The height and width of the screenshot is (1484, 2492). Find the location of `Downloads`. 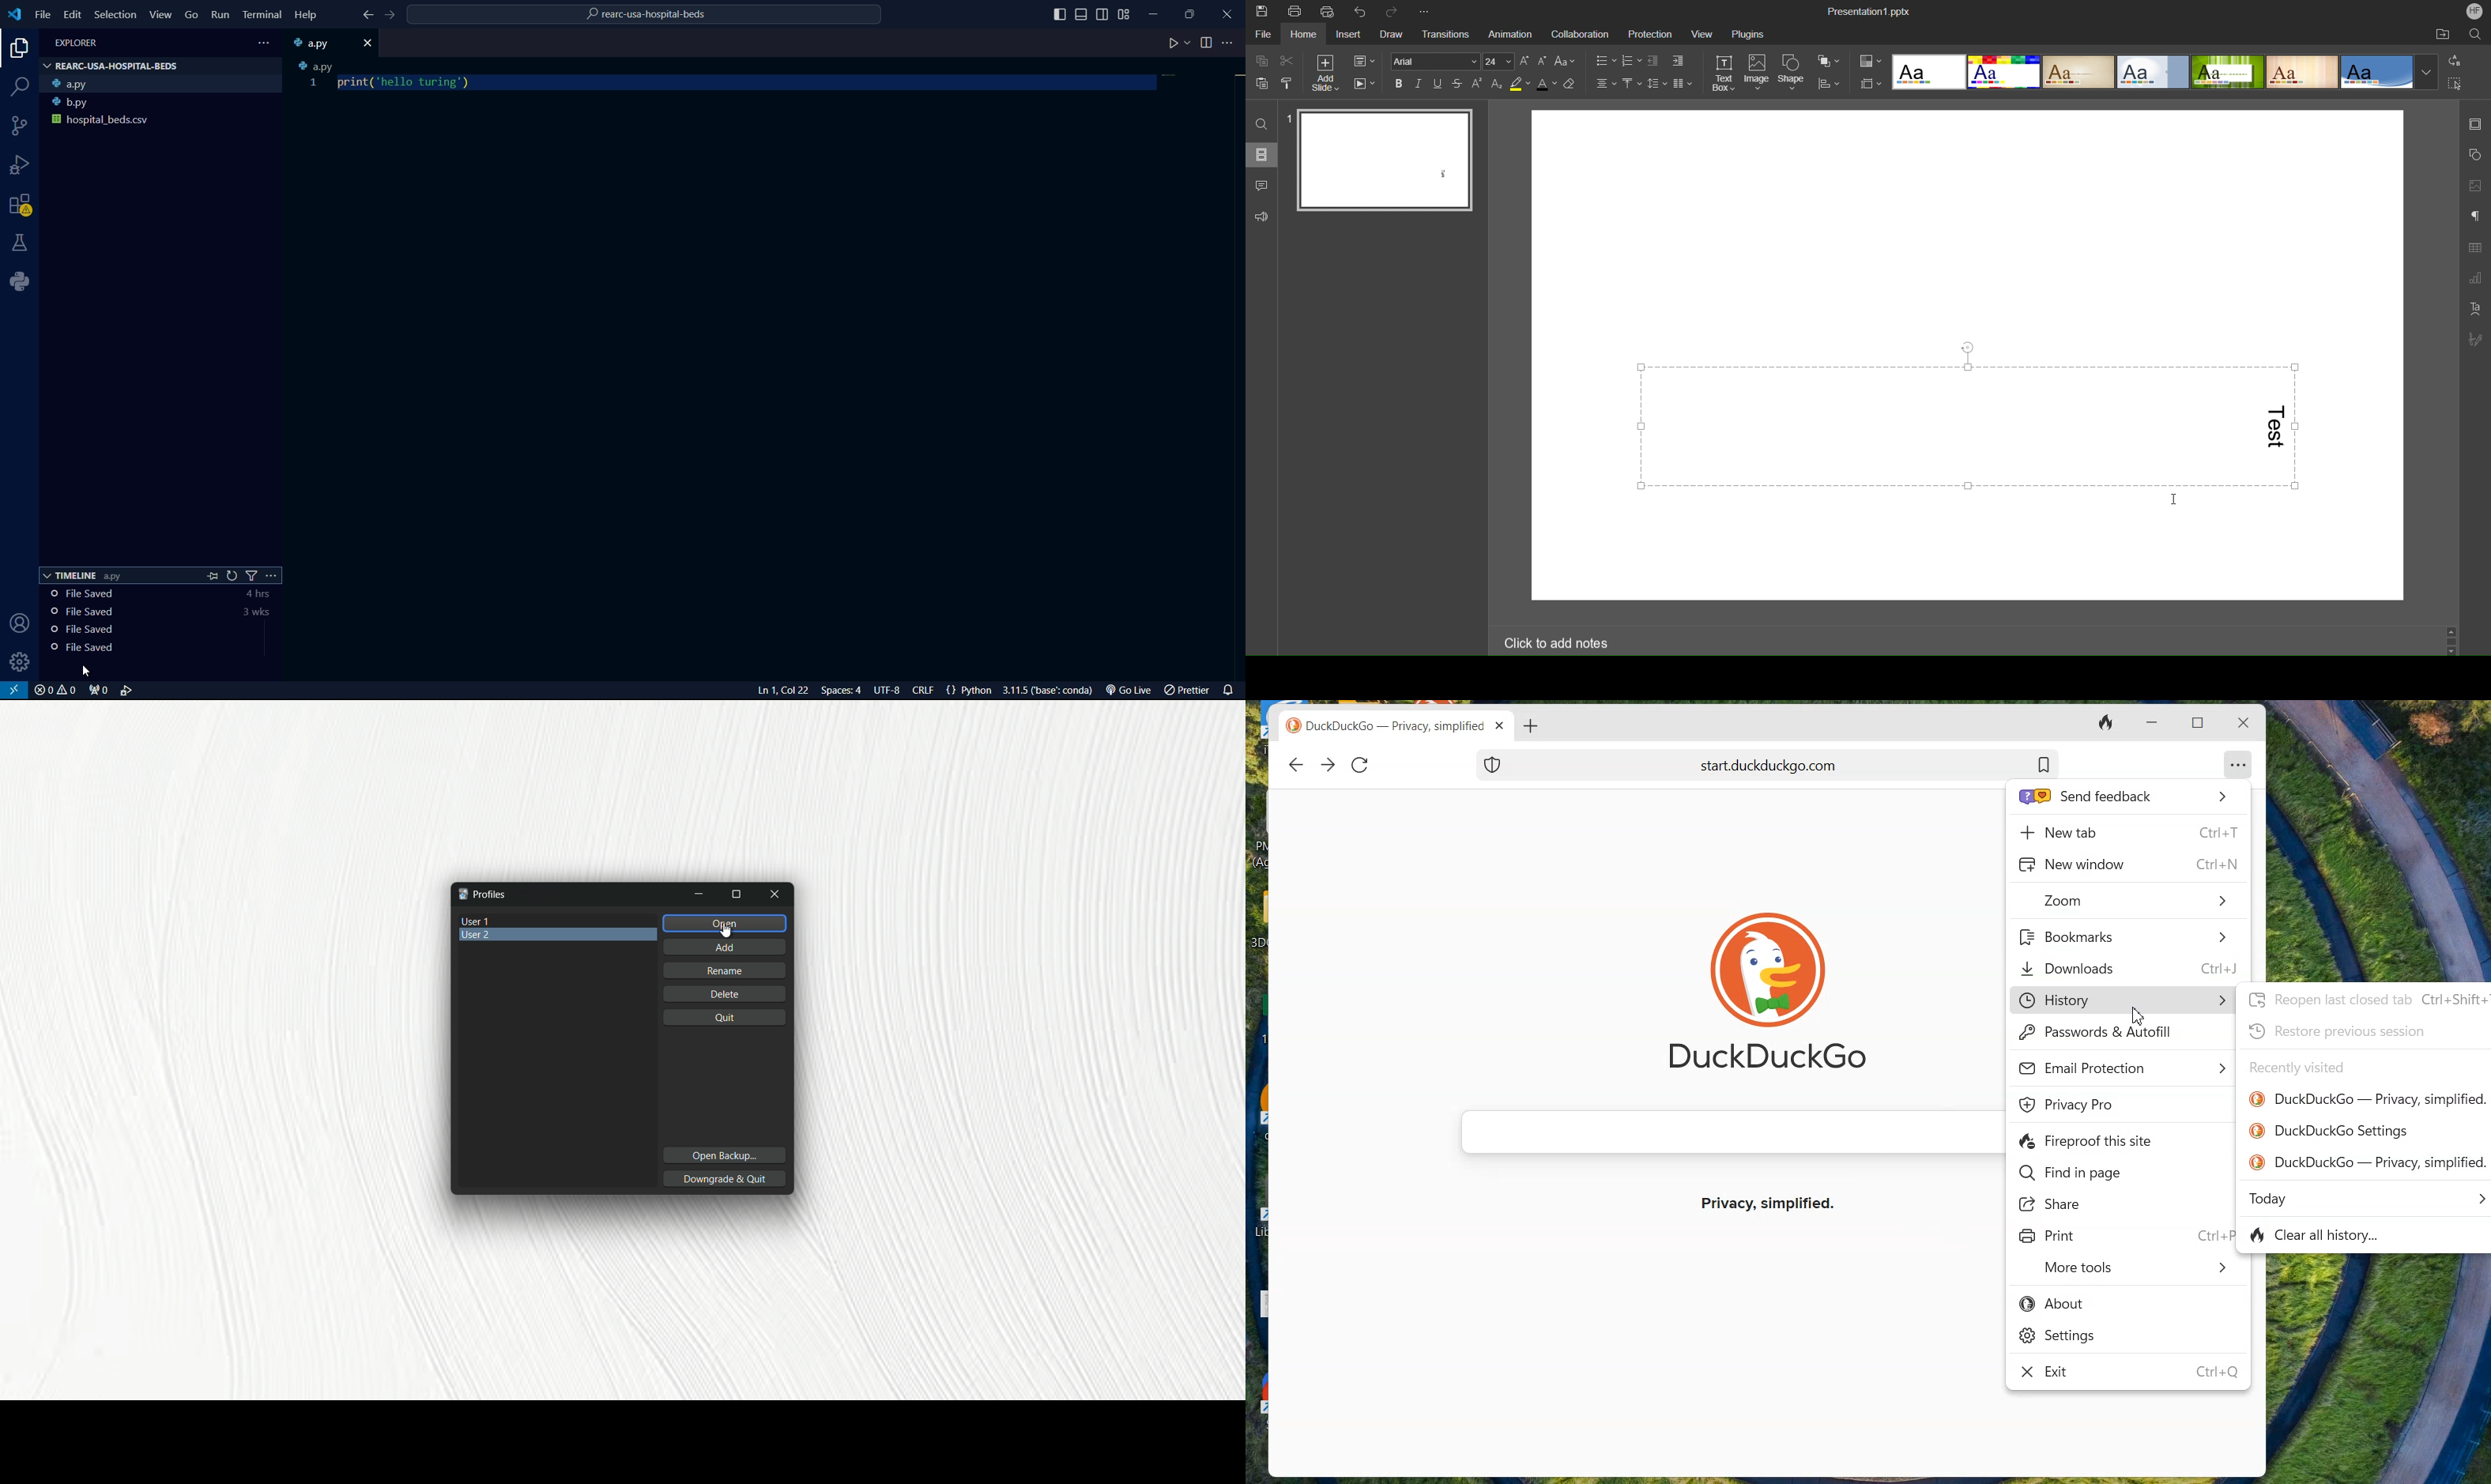

Downloads is located at coordinates (2130, 967).